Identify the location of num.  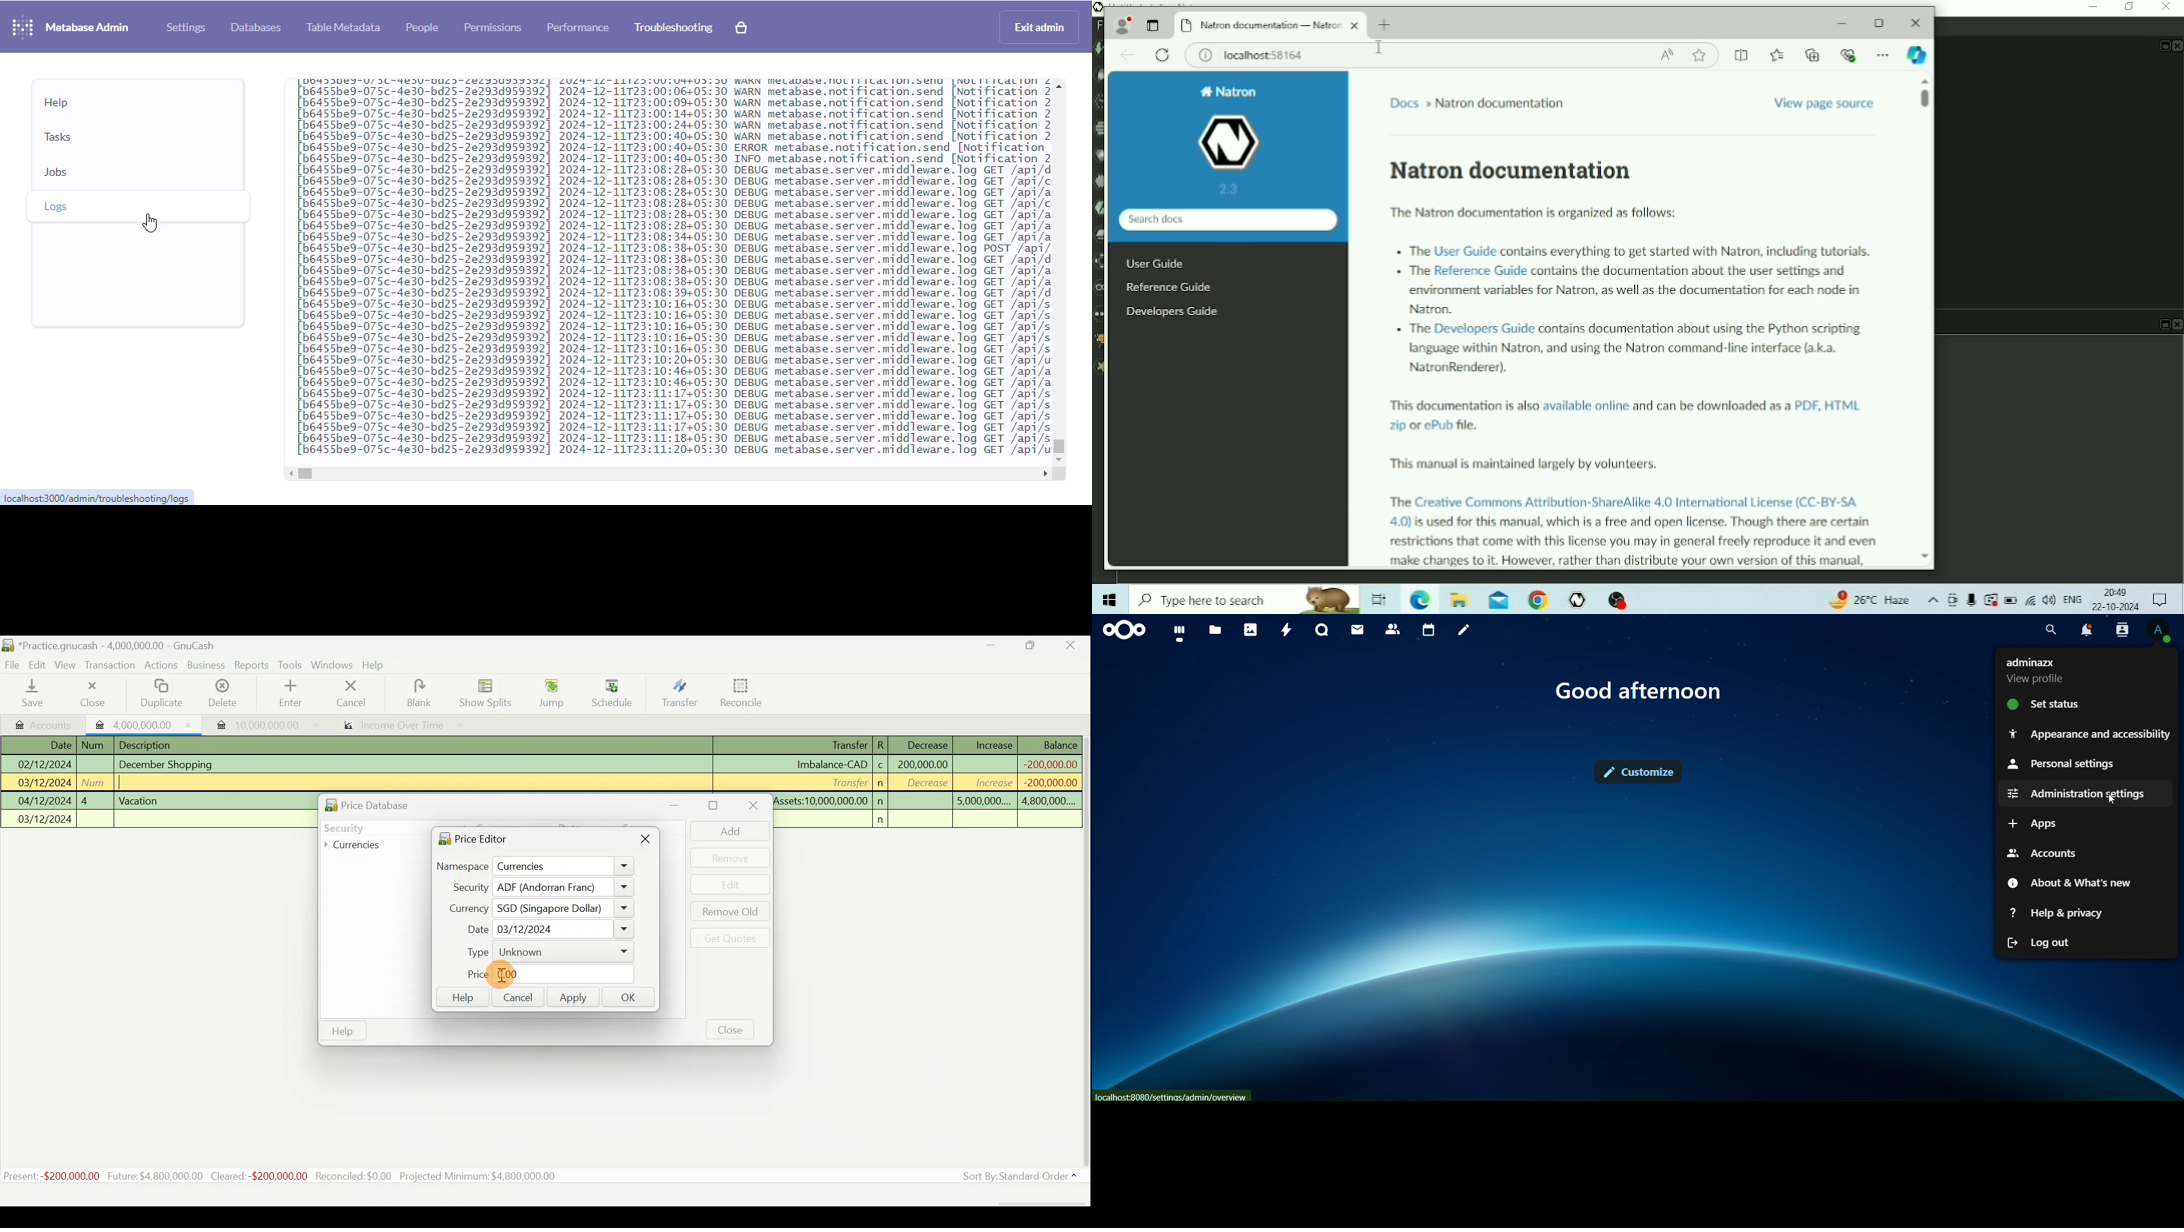
(96, 745).